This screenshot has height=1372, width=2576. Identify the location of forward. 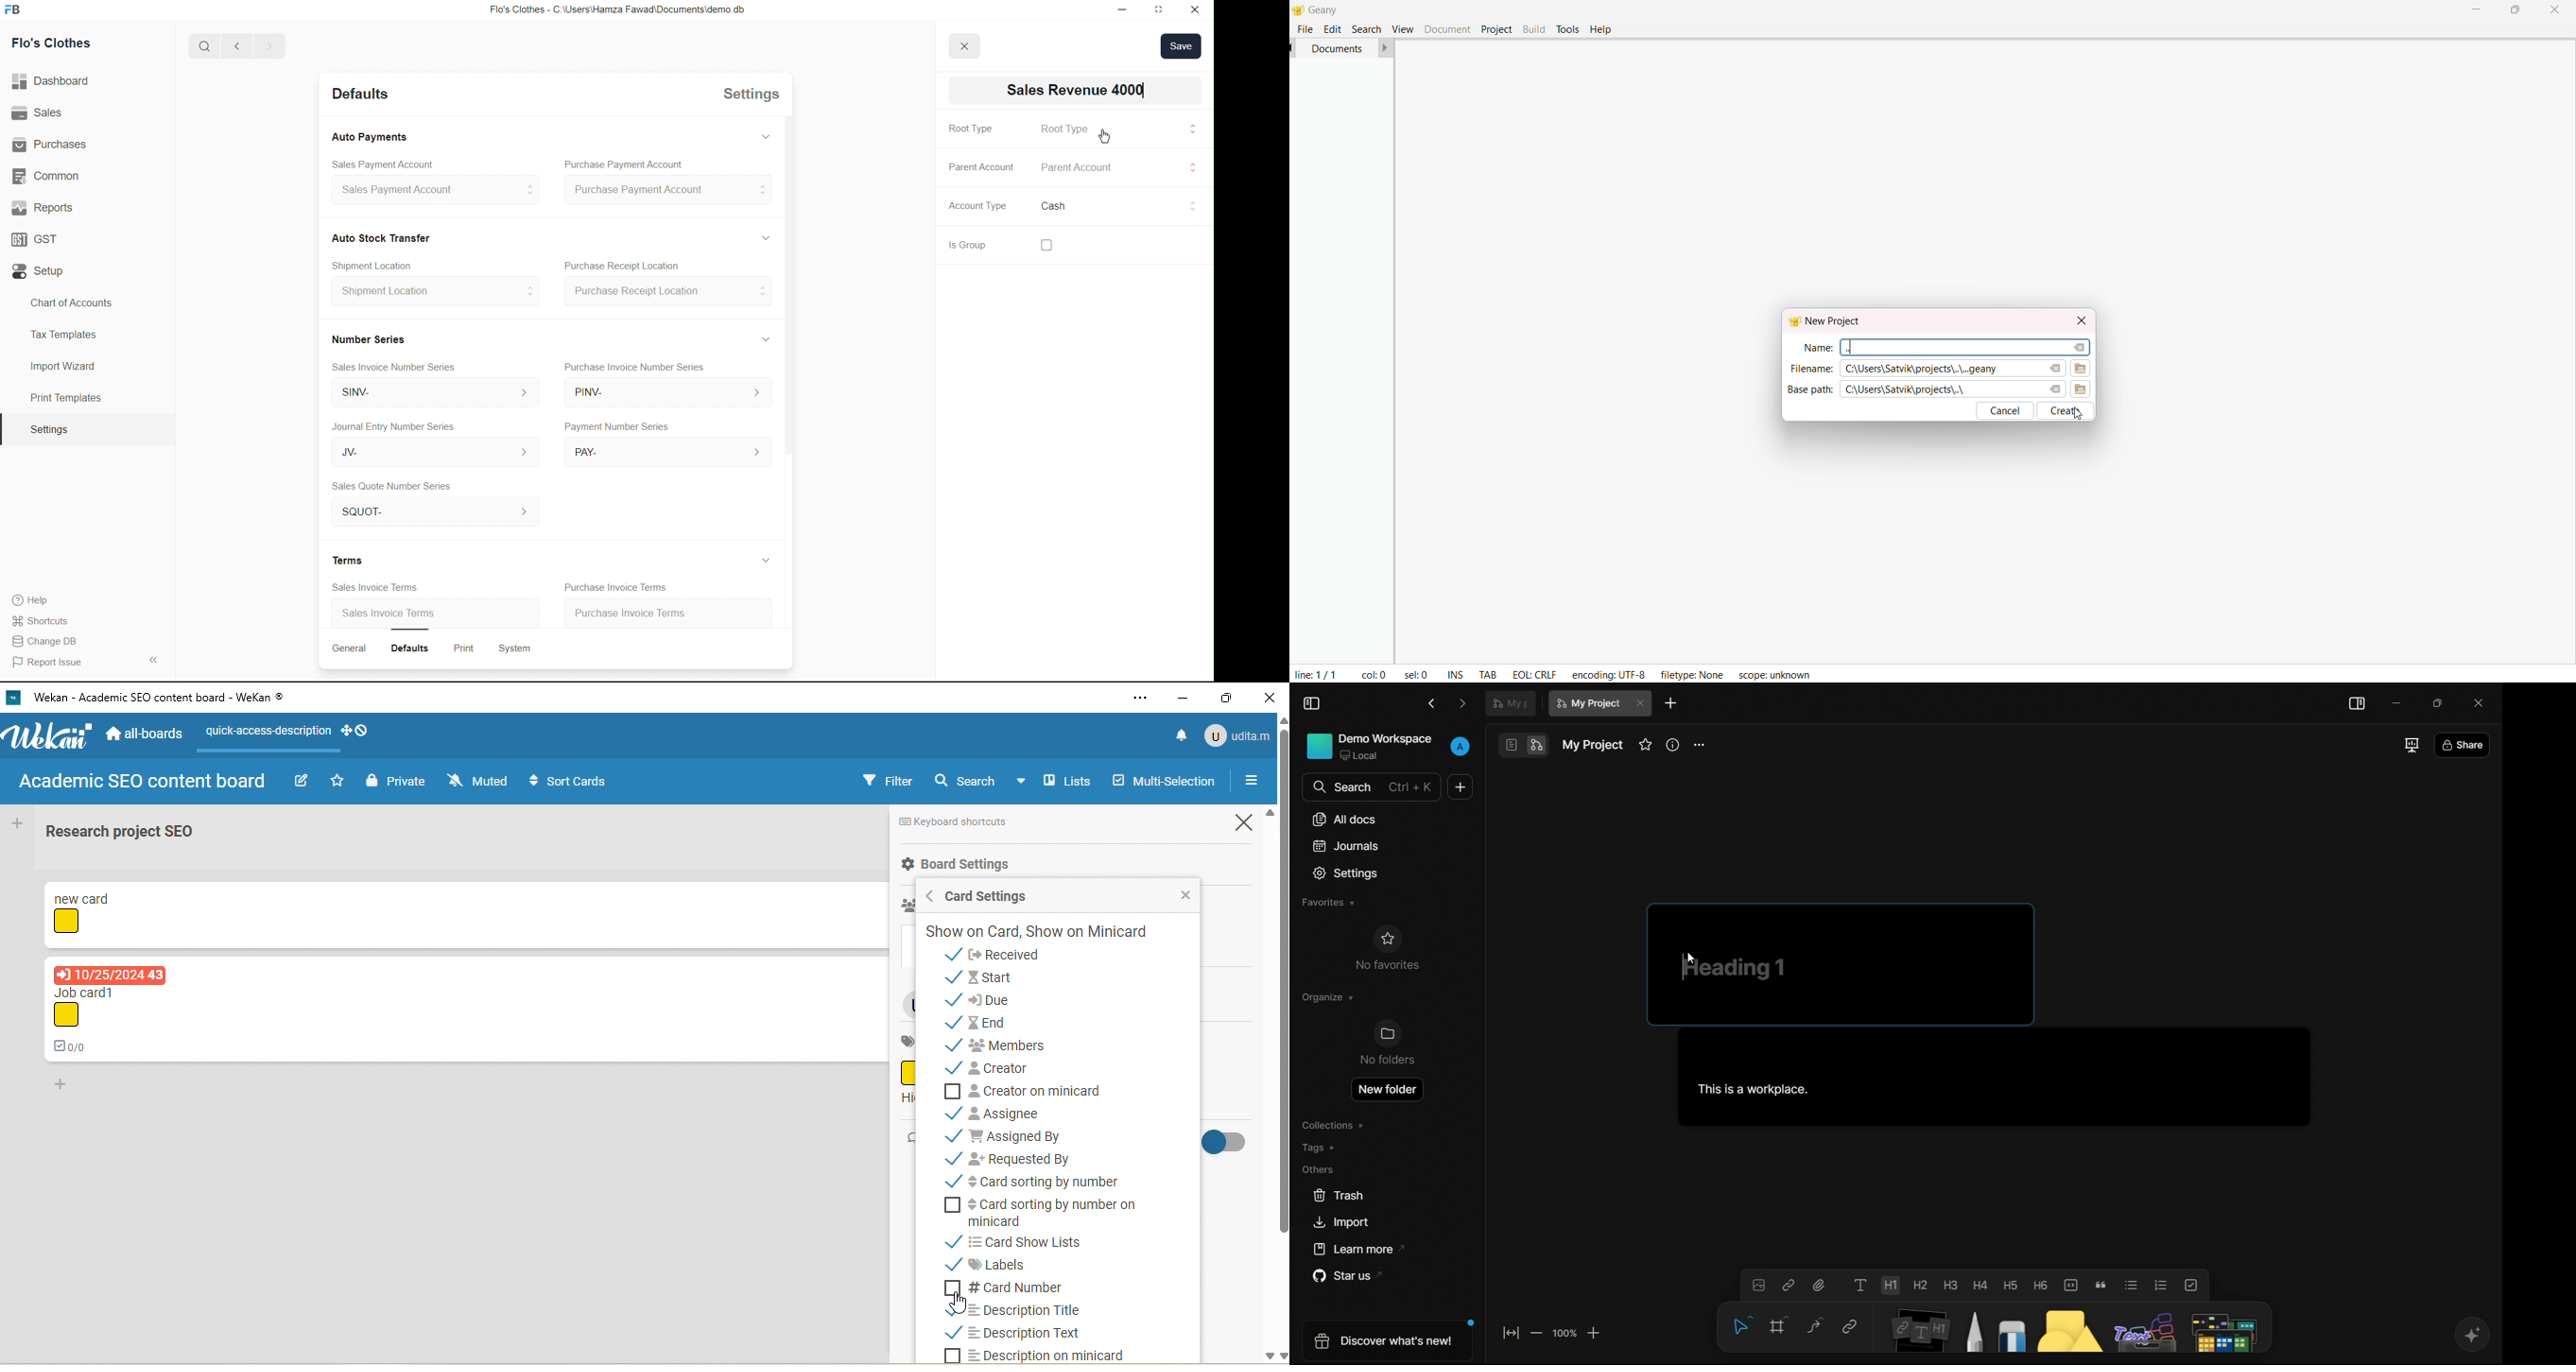
(1464, 703).